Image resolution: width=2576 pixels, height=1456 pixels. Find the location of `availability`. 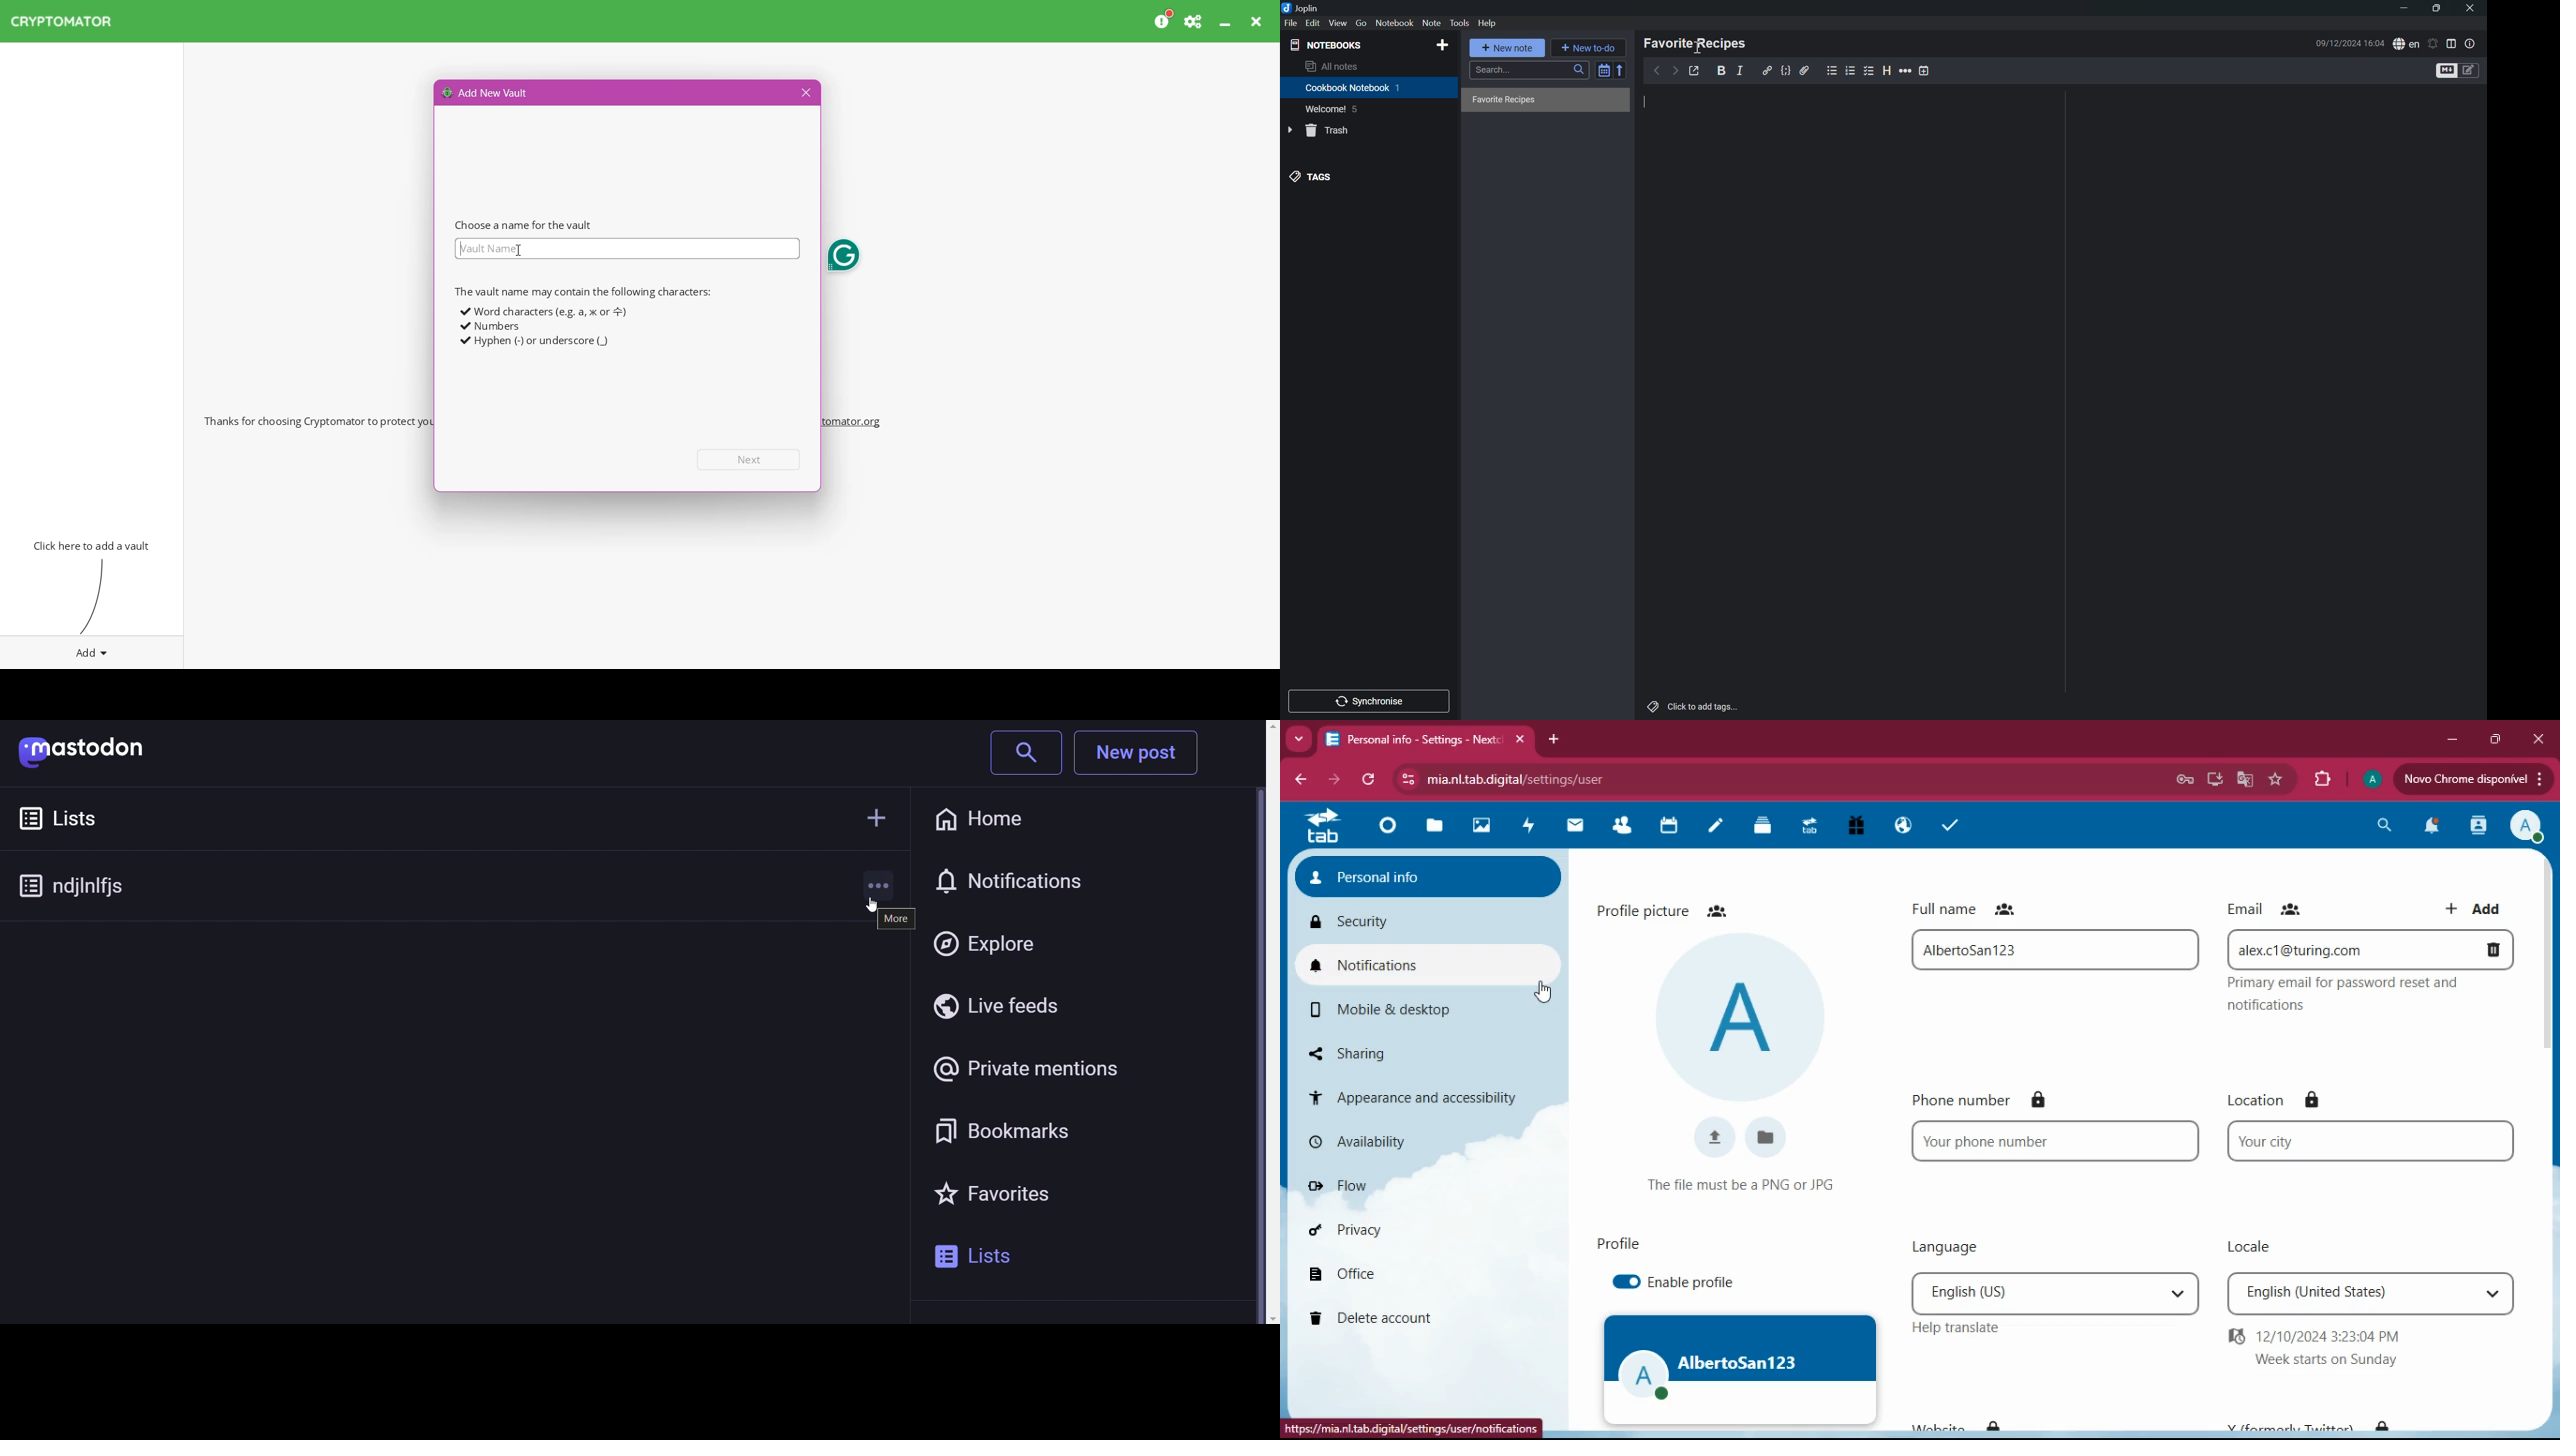

availability is located at coordinates (1403, 1145).